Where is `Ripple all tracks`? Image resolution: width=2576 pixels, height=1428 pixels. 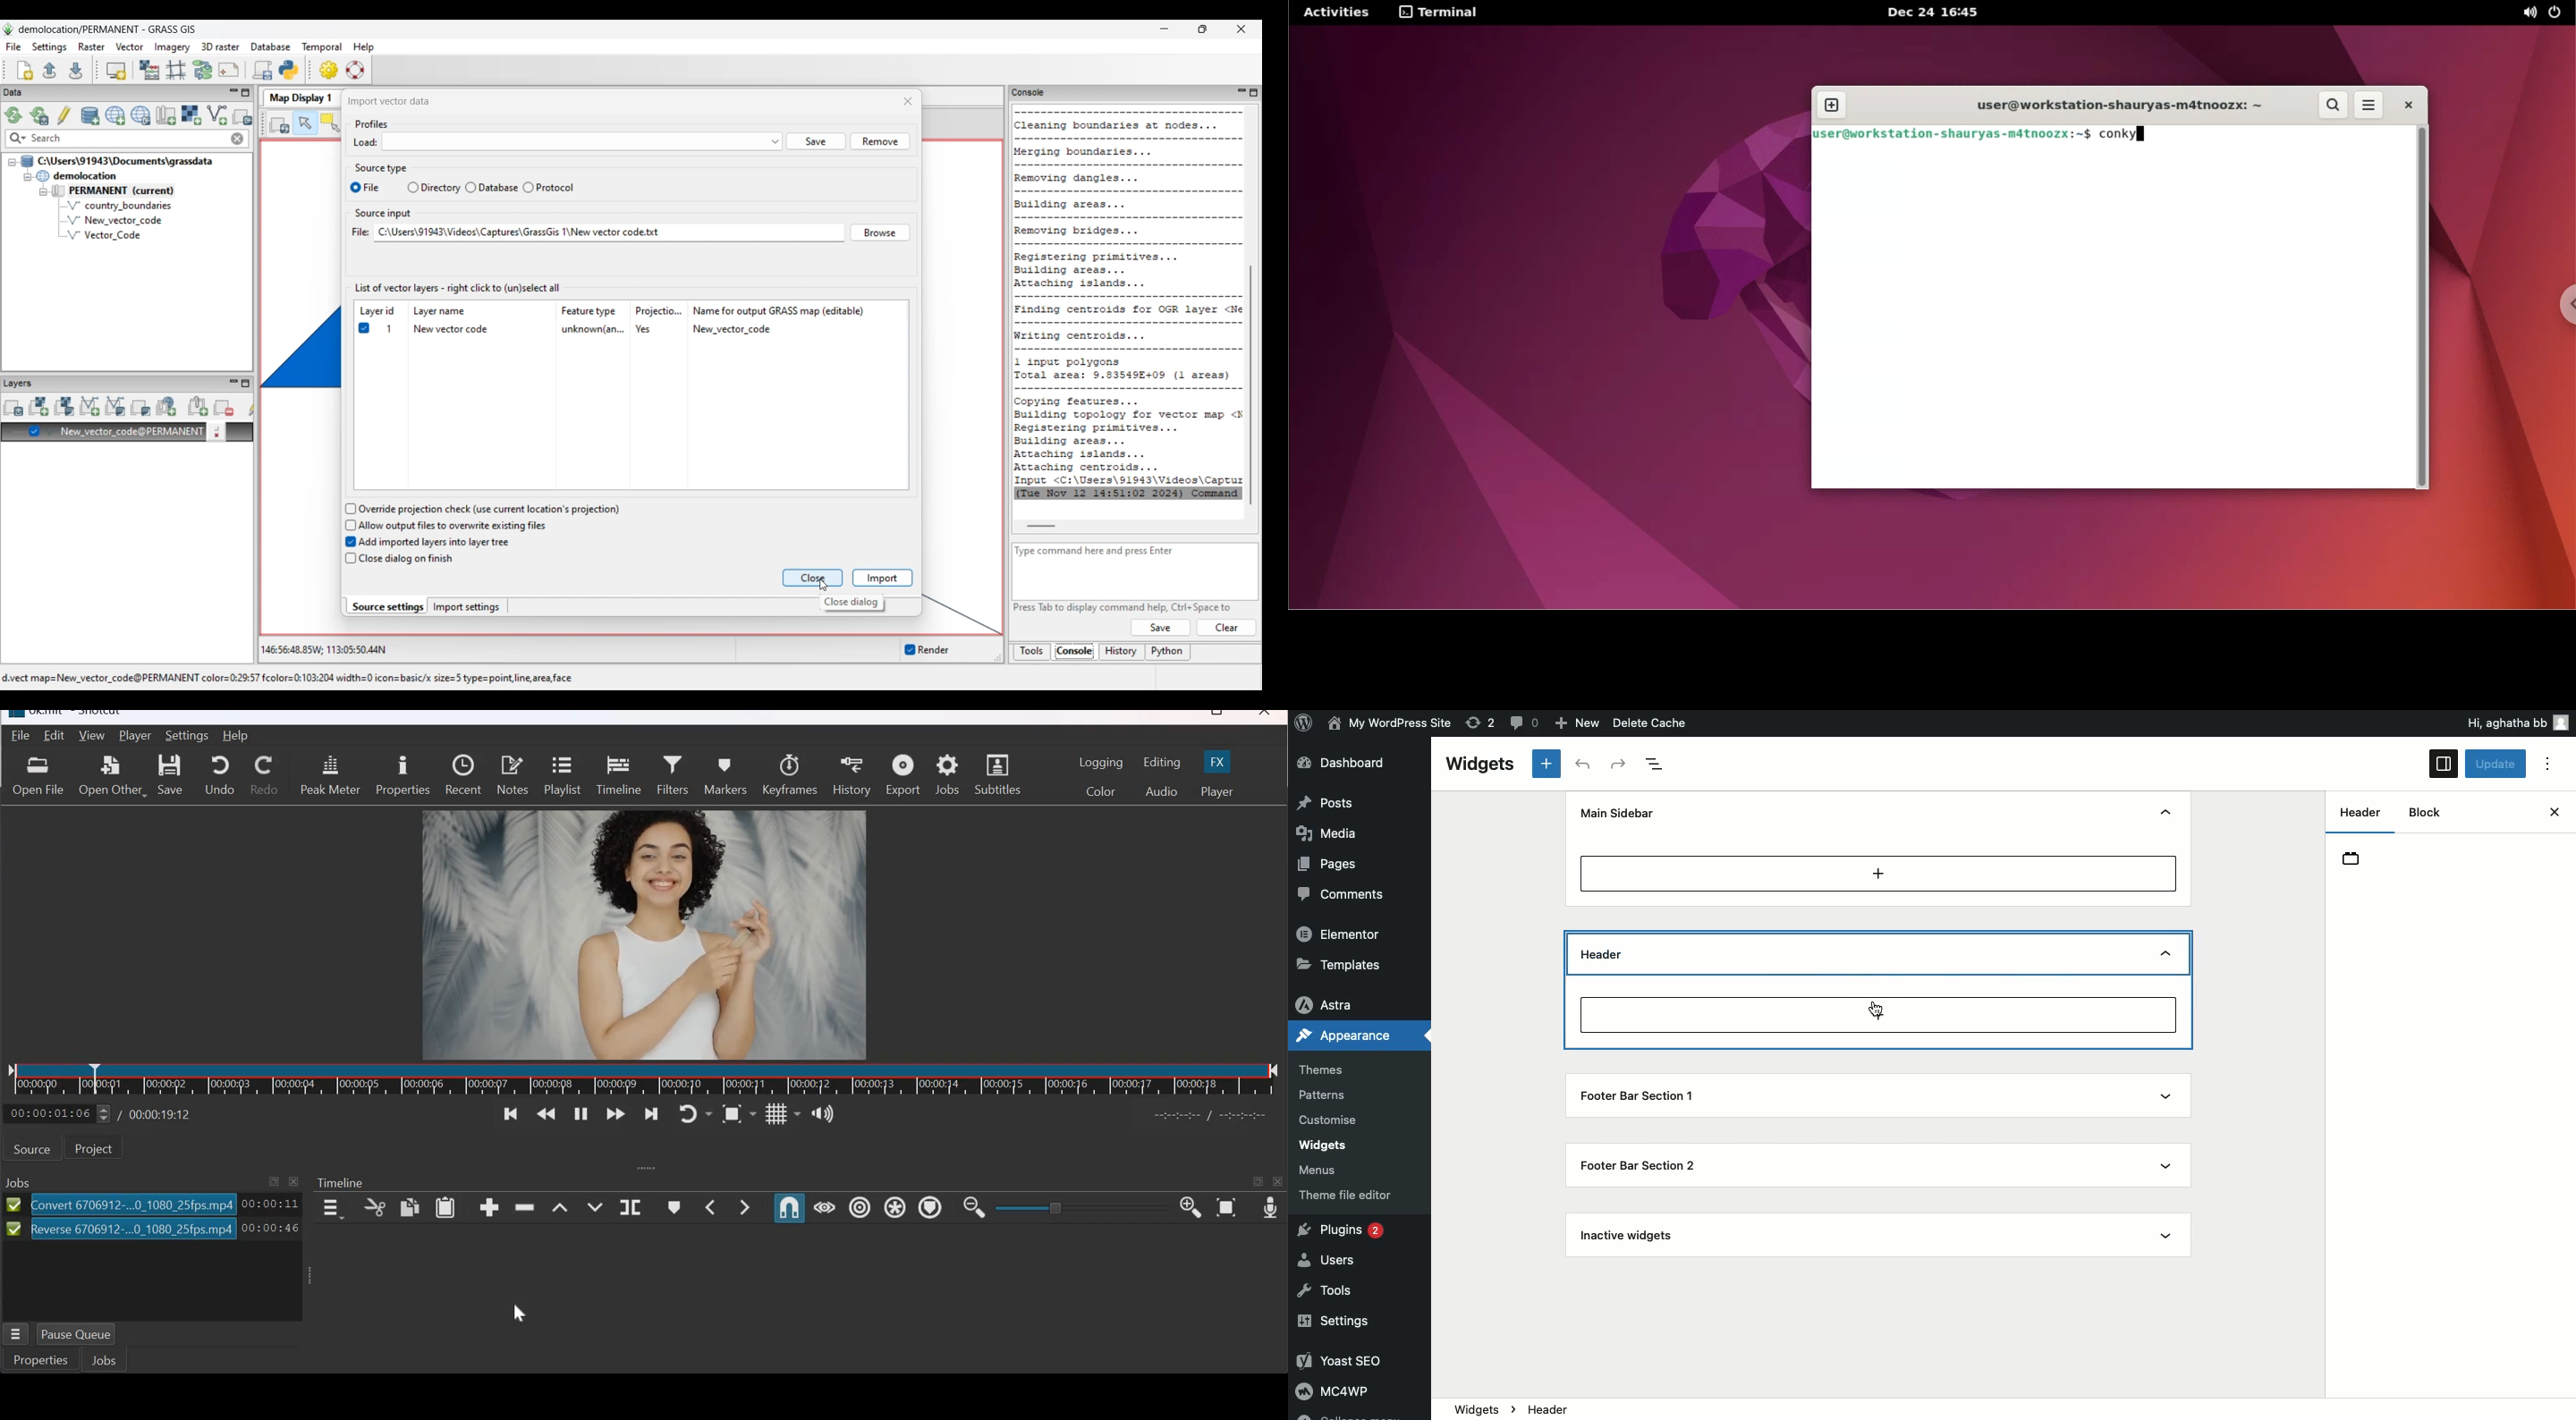
Ripple all tracks is located at coordinates (894, 1207).